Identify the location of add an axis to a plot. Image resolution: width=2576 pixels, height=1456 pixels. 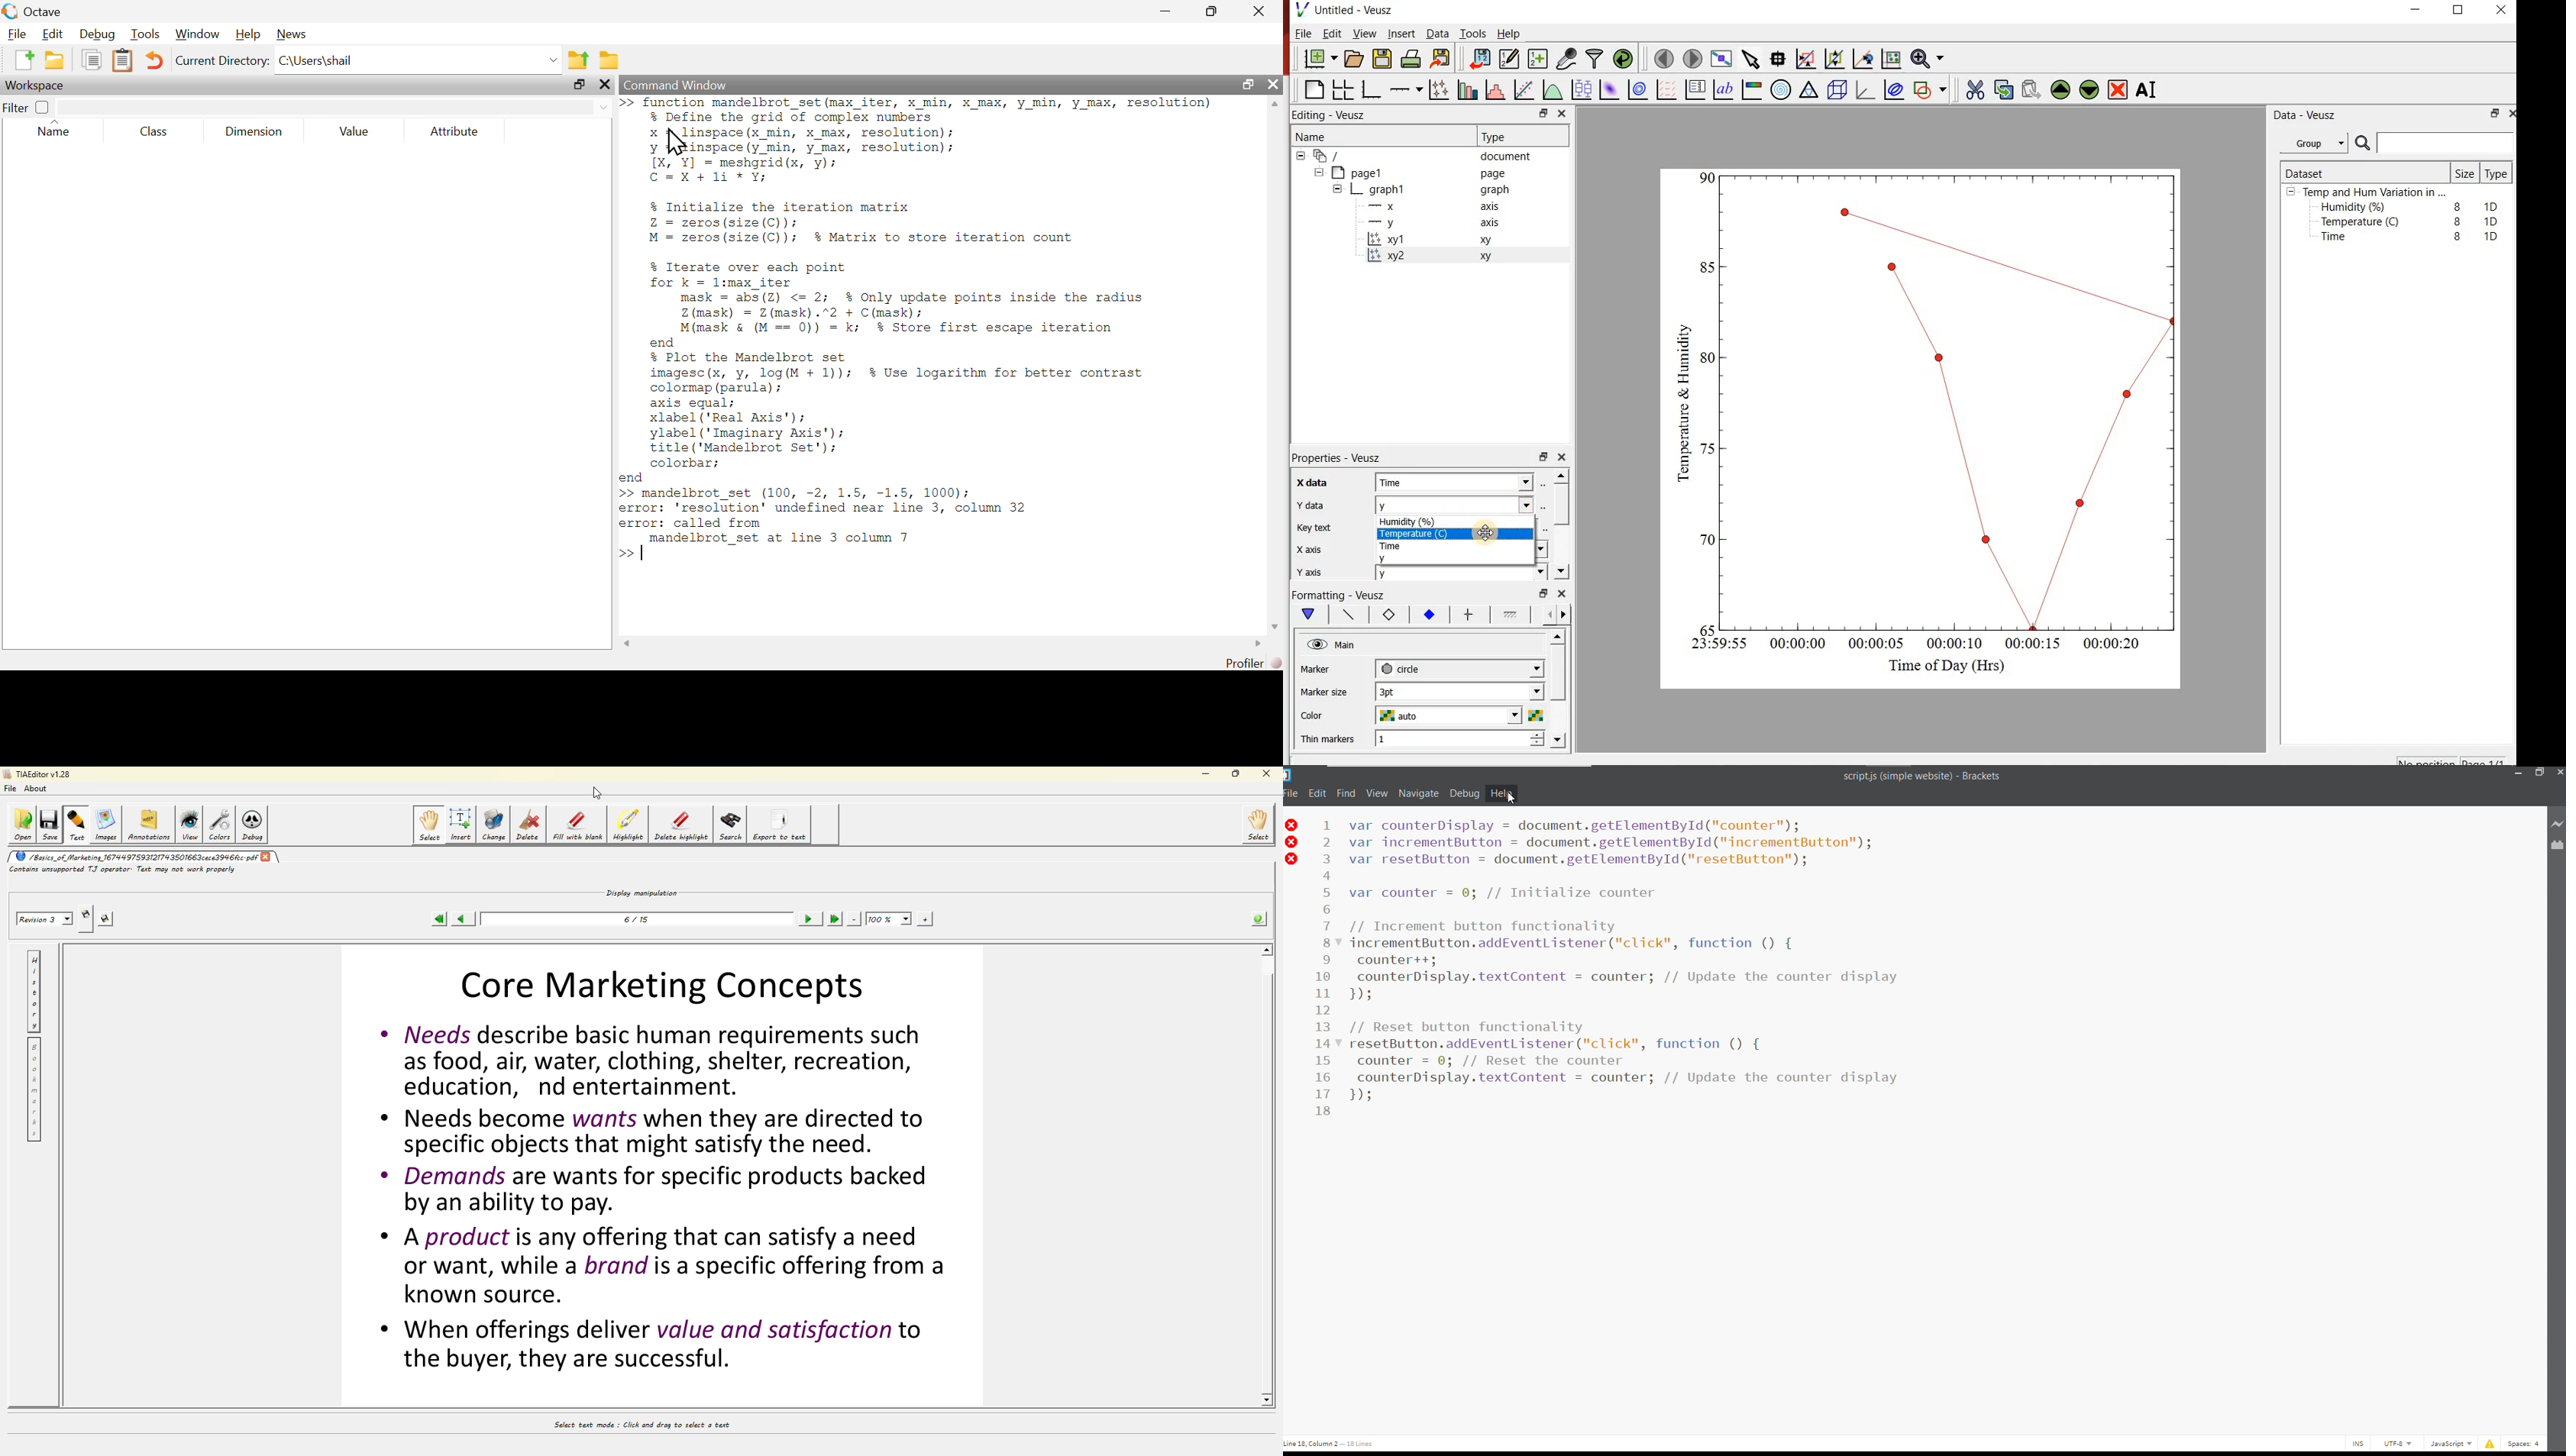
(1407, 88).